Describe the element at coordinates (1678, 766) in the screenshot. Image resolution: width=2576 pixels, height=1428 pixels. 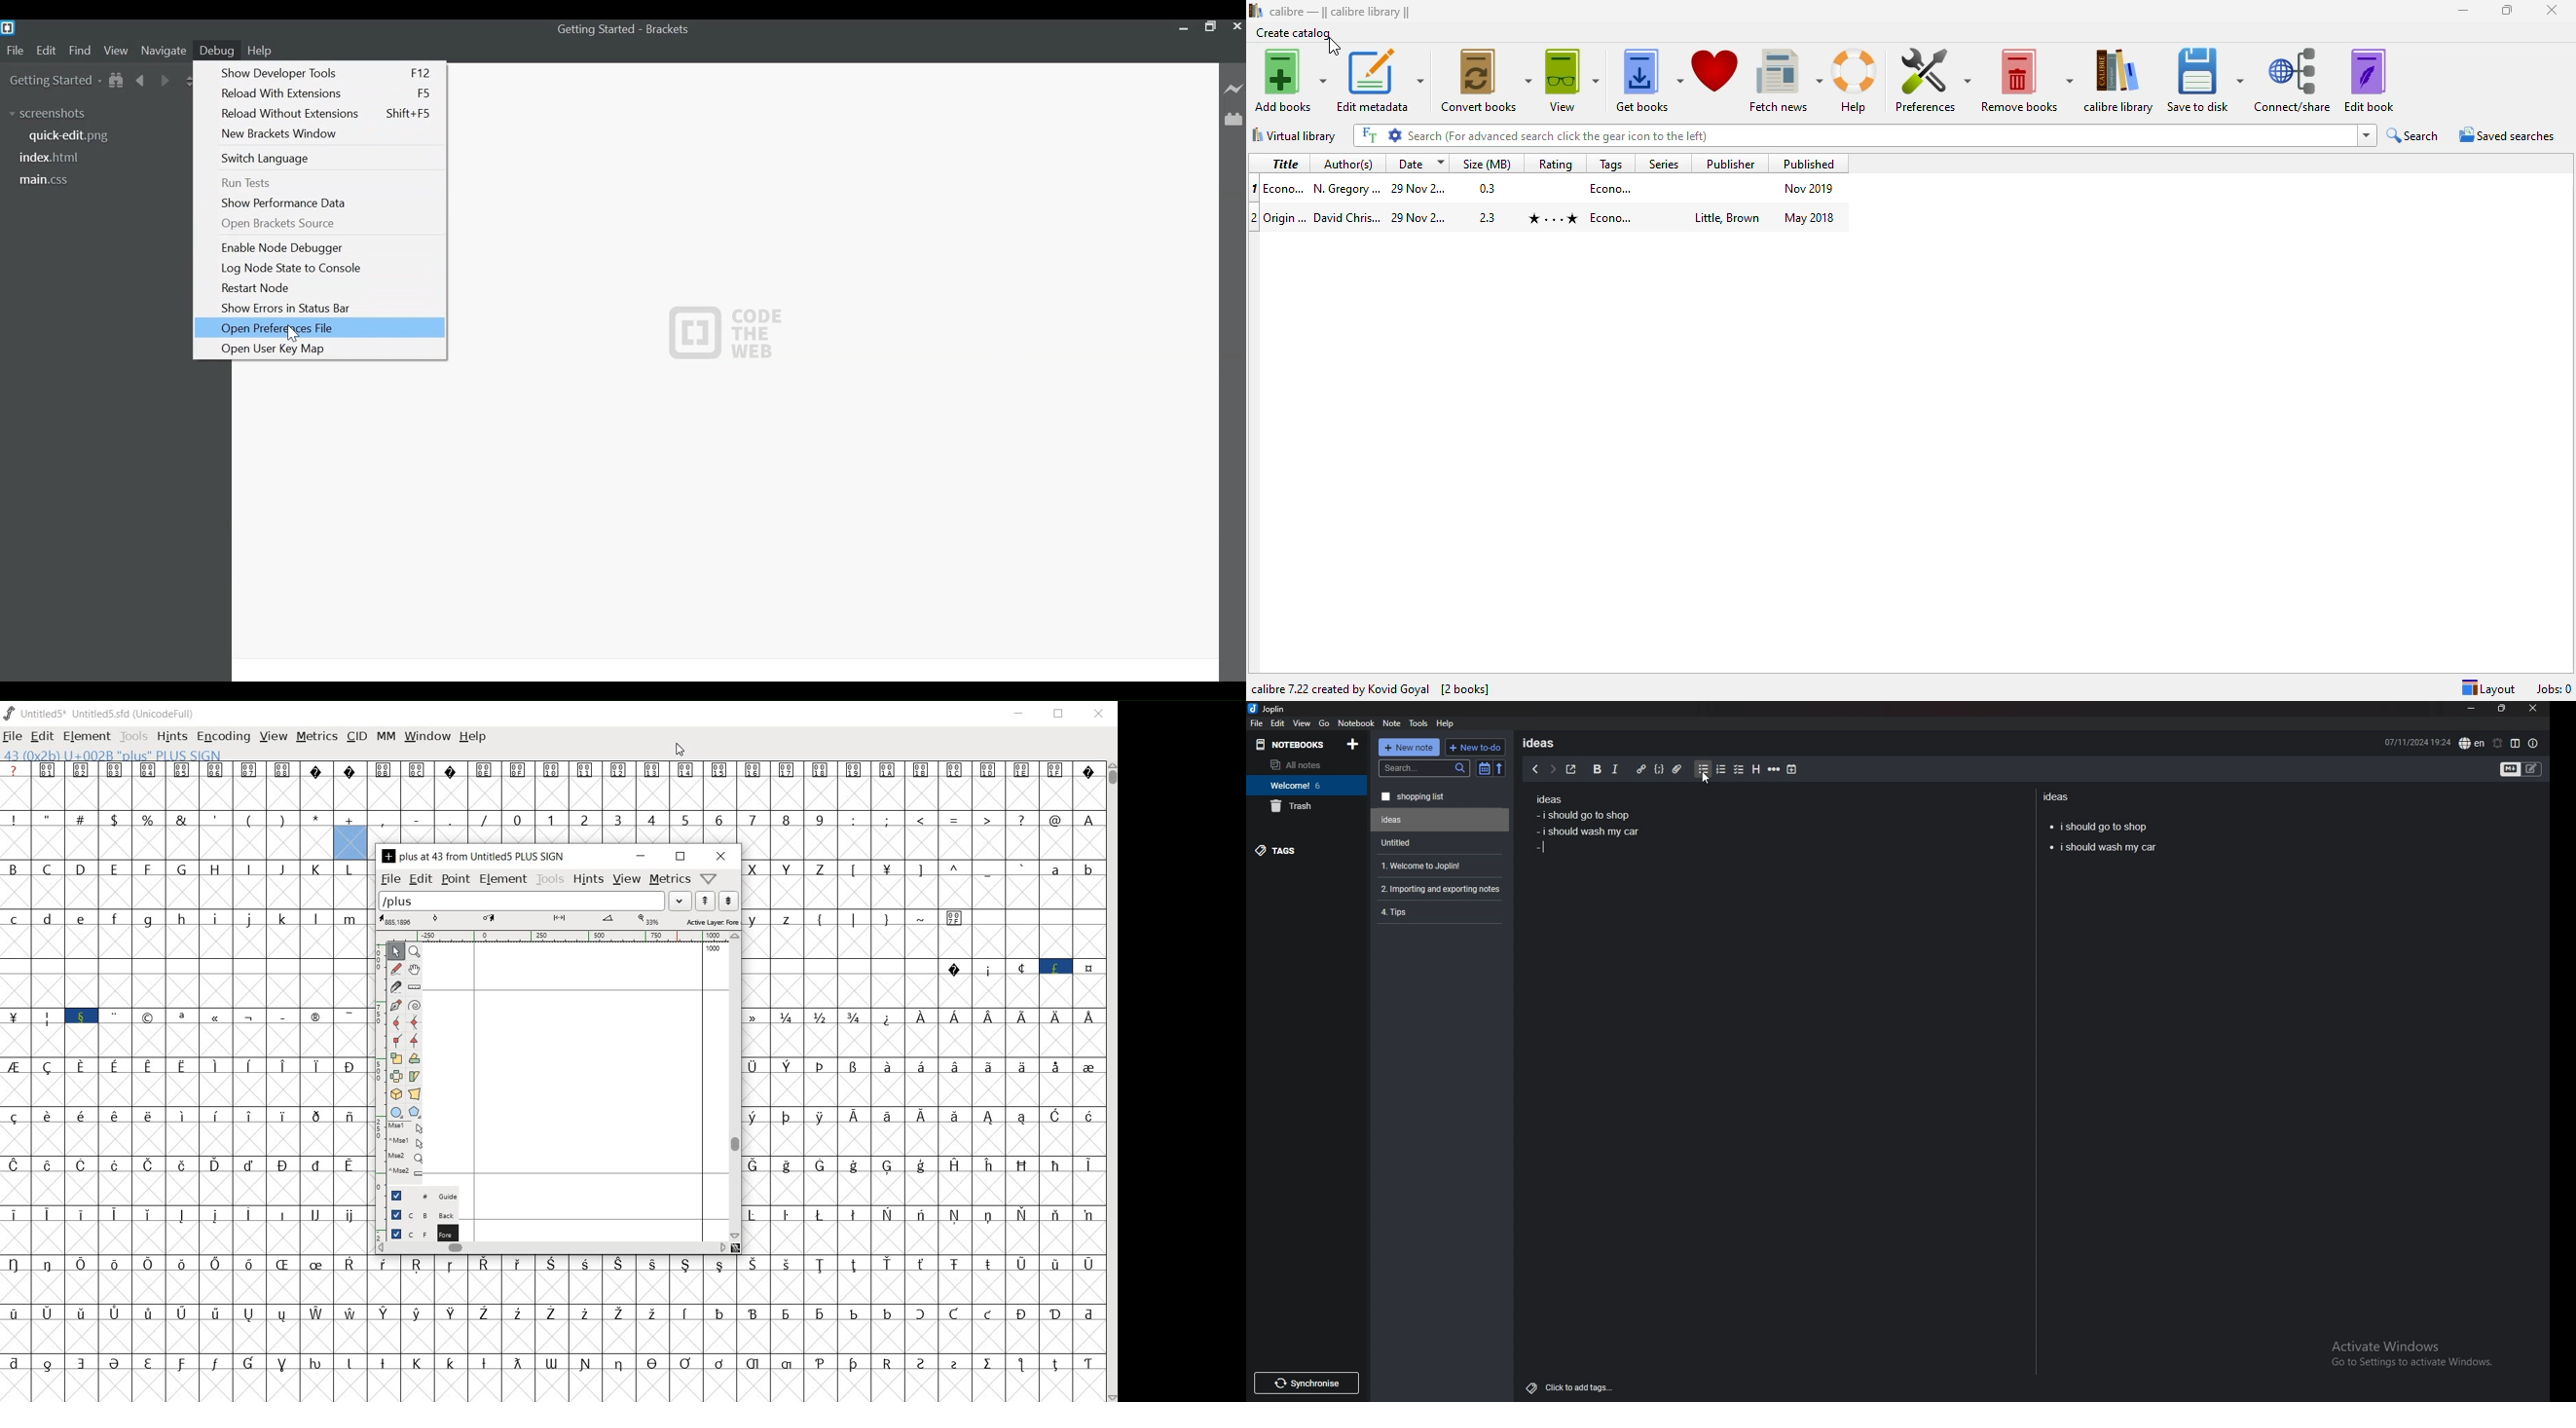
I see `attachment` at that location.